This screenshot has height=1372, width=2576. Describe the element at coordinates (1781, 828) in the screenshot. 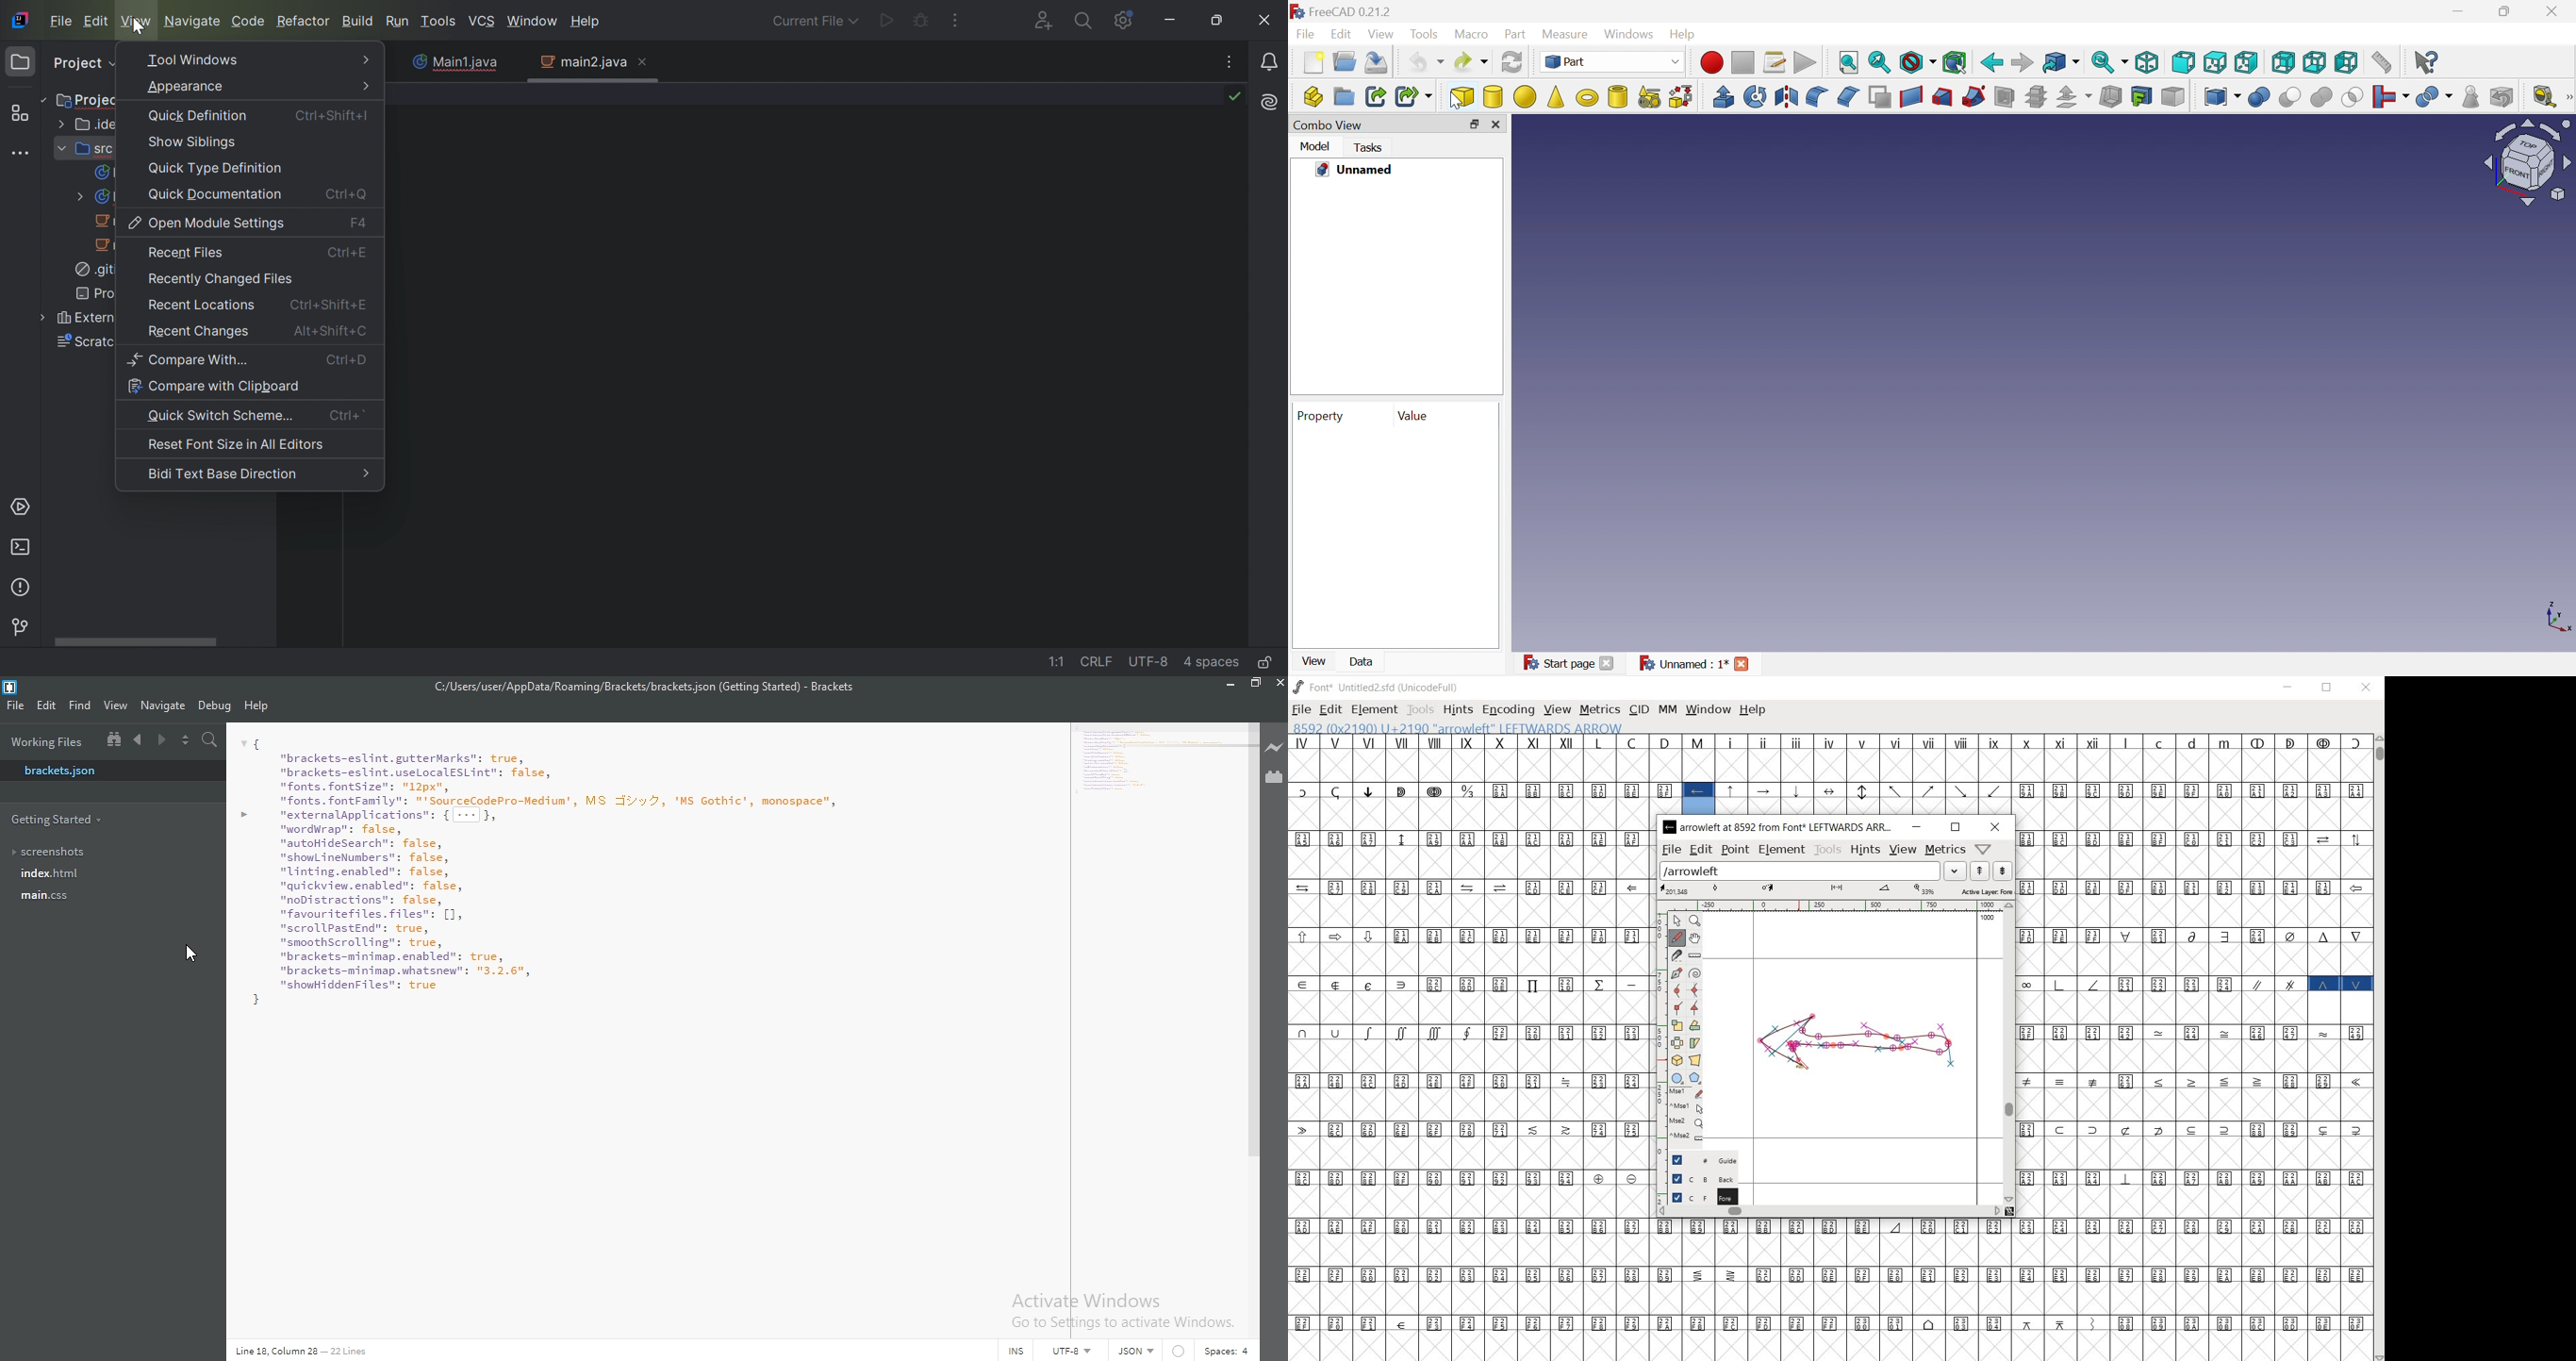

I see `glyph name` at that location.